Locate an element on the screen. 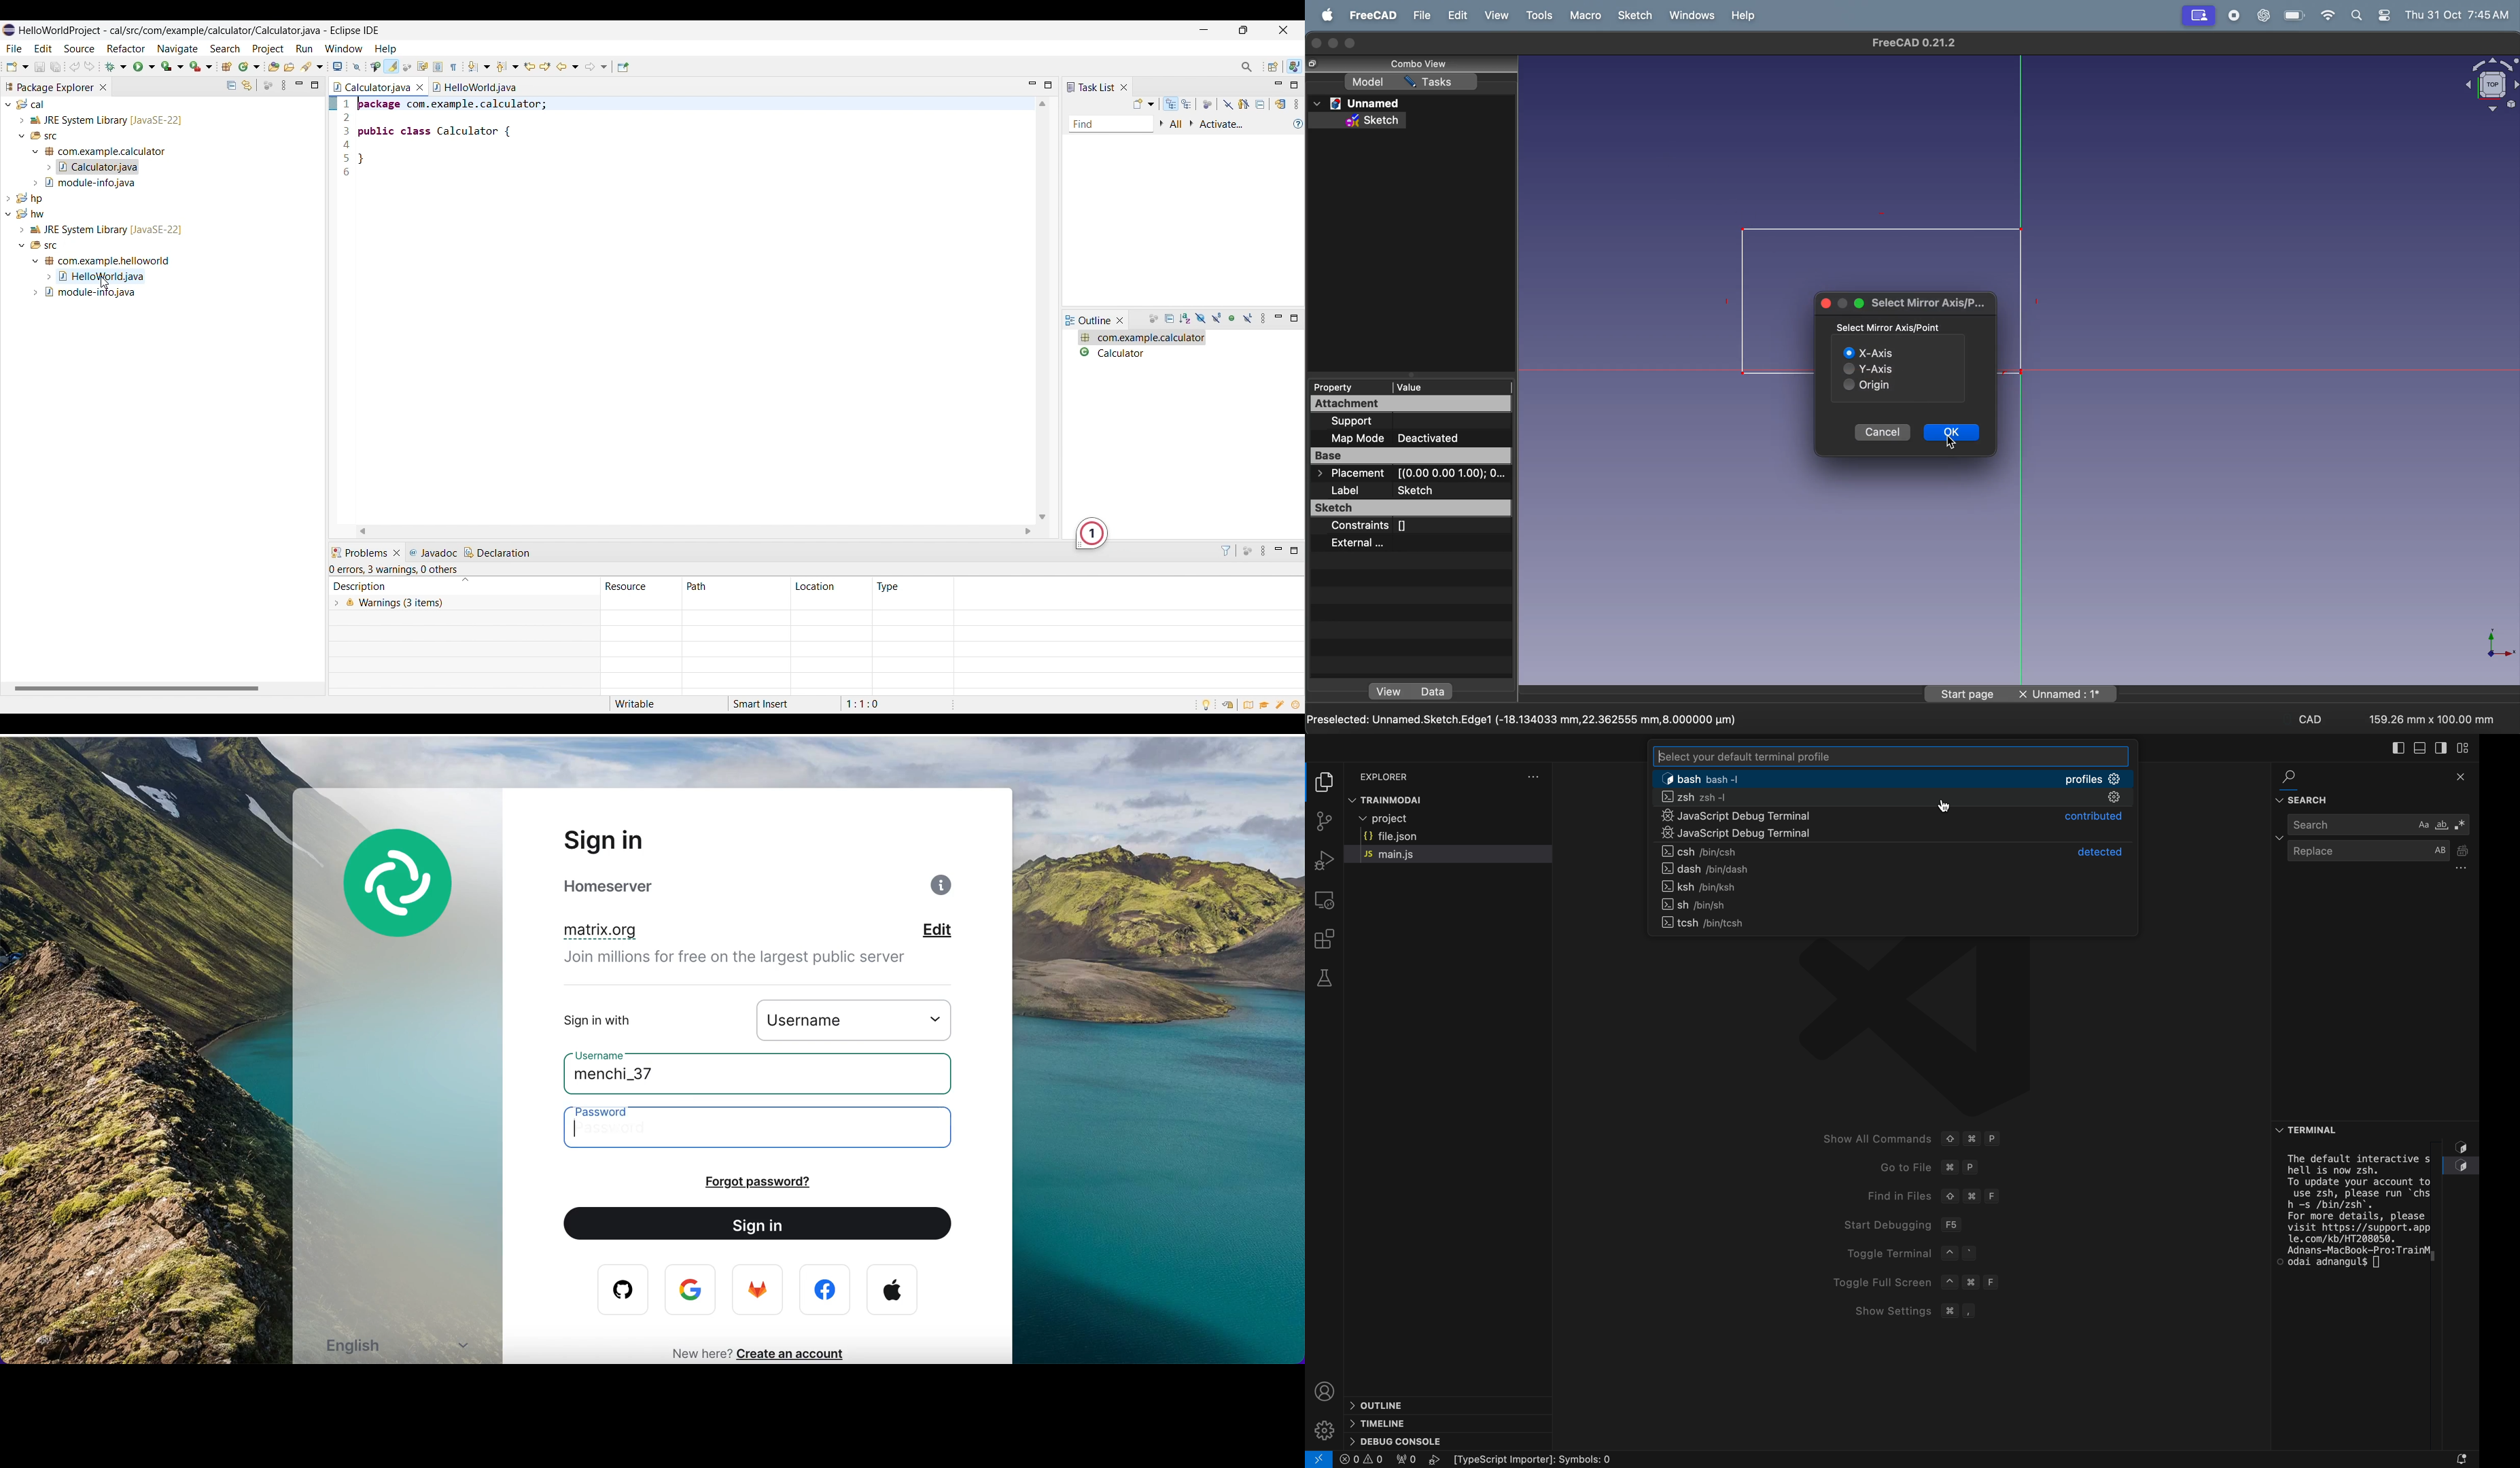 The height and width of the screenshot is (1484, 2520). View menu is located at coordinates (1265, 319).